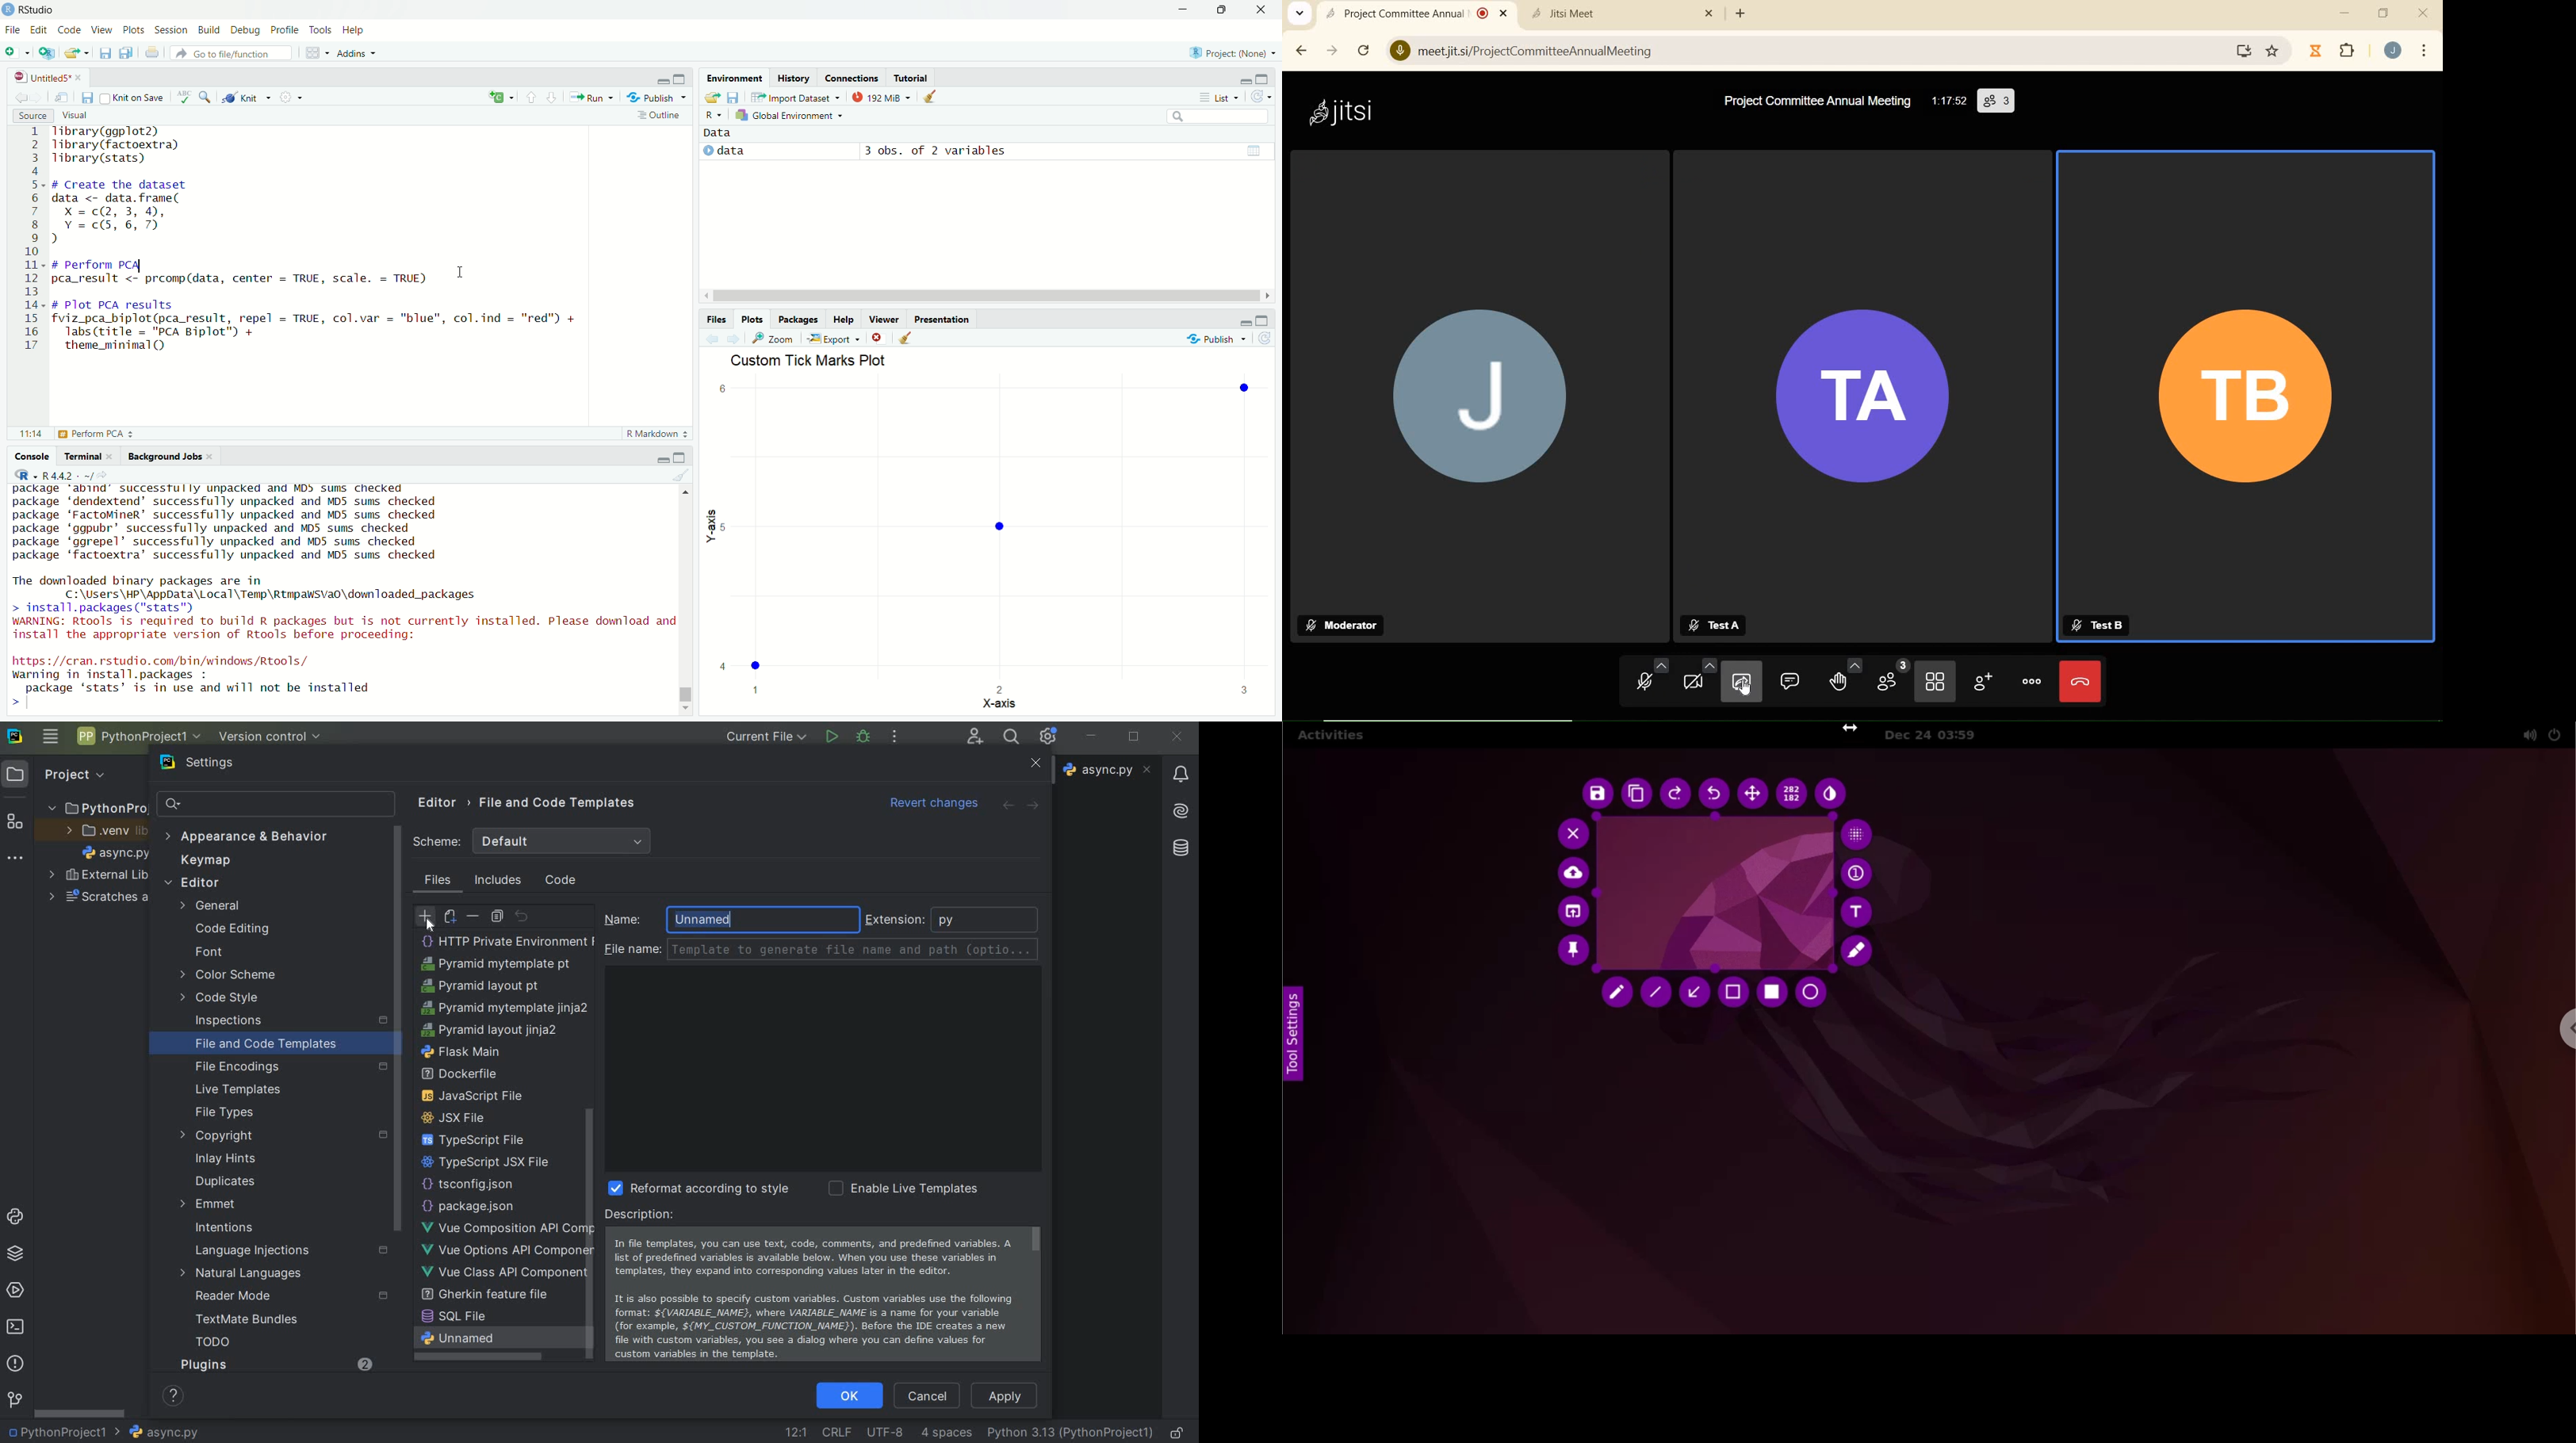 This screenshot has width=2576, height=1456. What do you see at coordinates (885, 319) in the screenshot?
I see `Viewer` at bounding box center [885, 319].